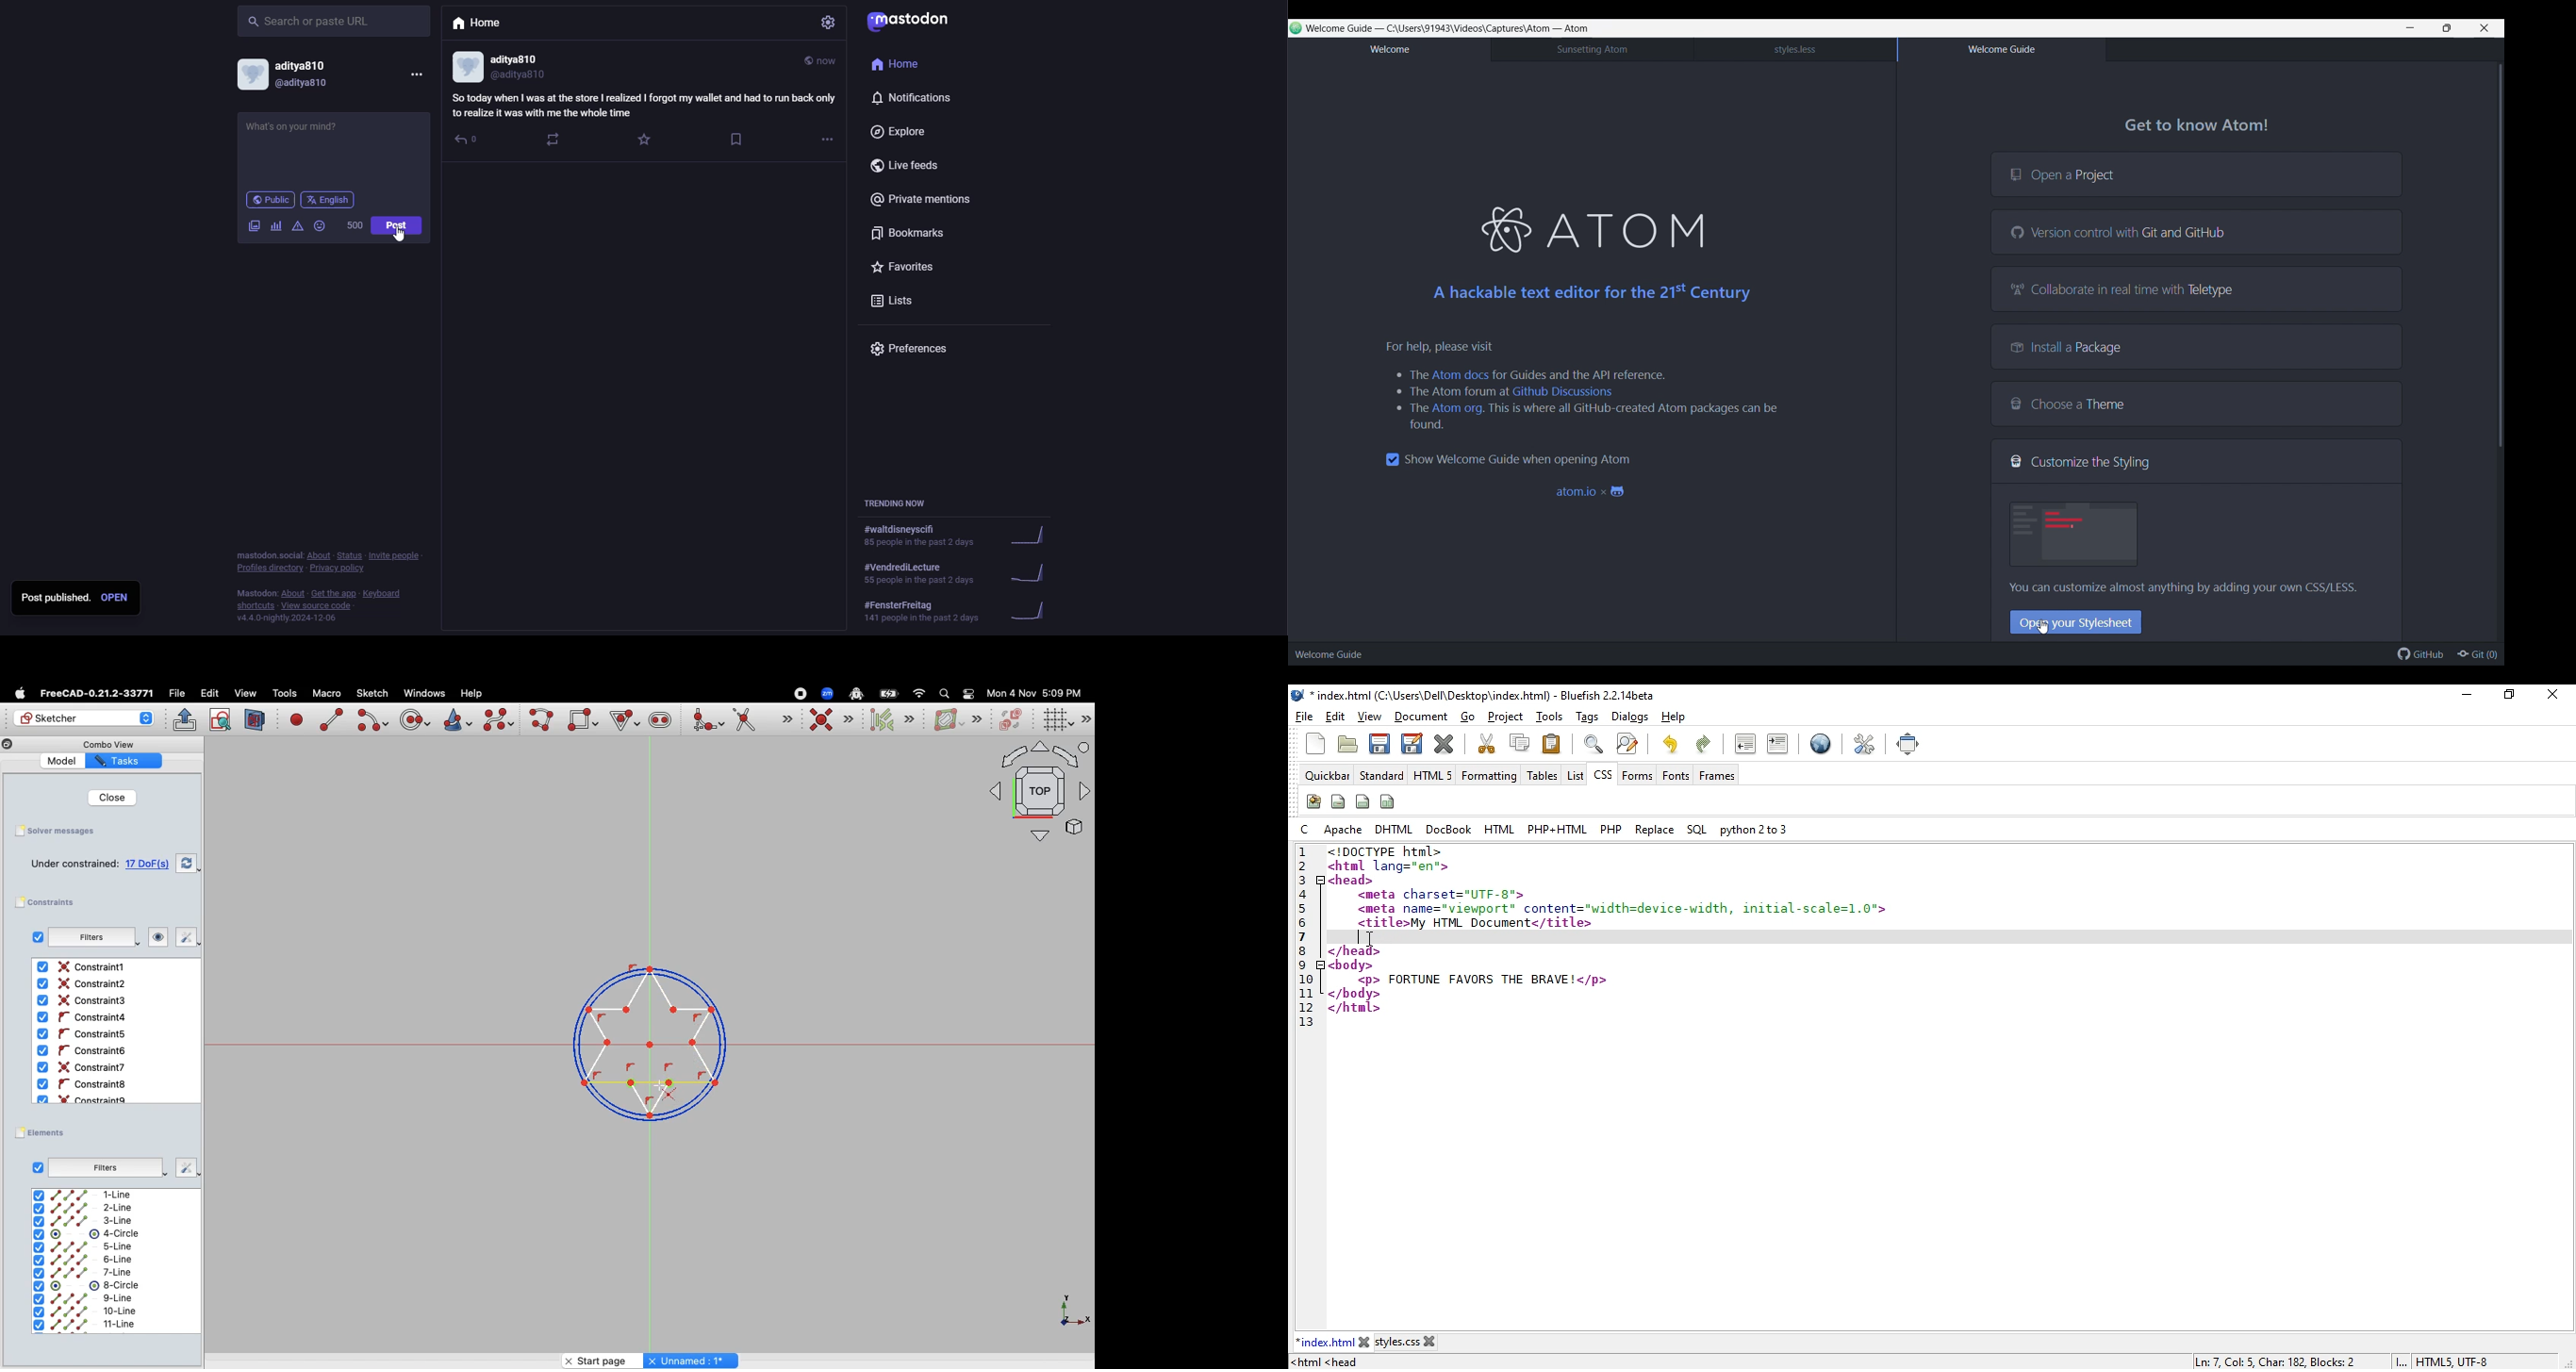  Describe the element at coordinates (1395, 830) in the screenshot. I see `dhtml` at that location.